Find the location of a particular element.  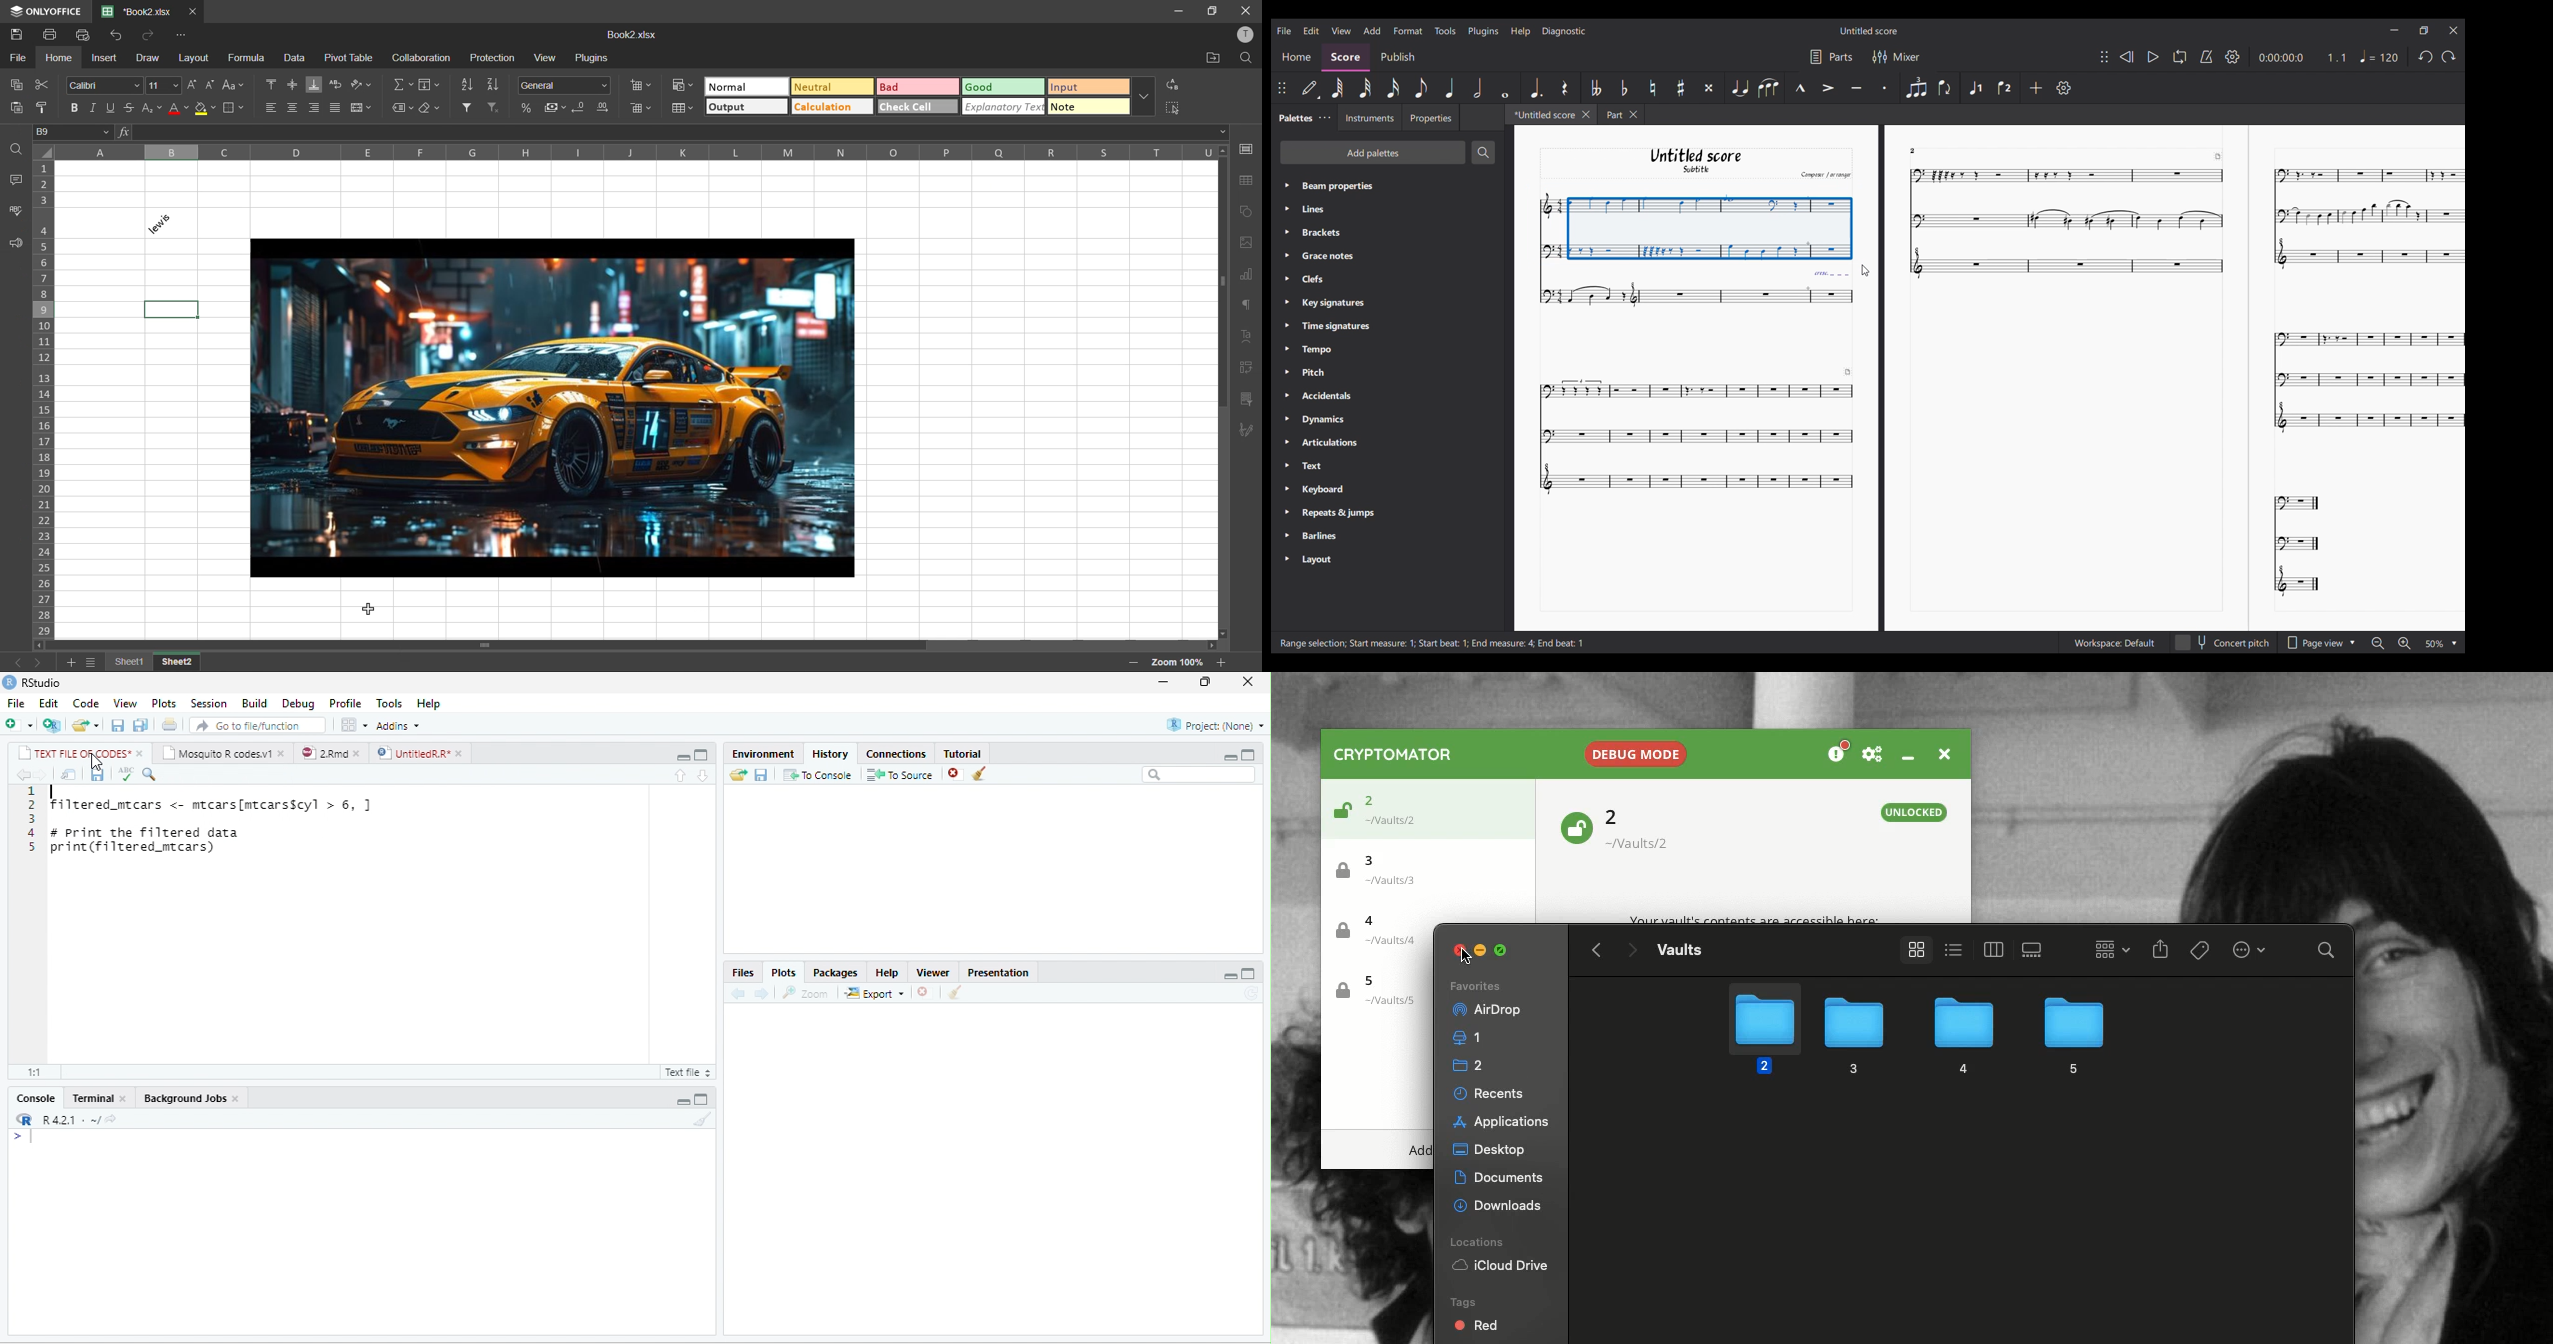

close is located at coordinates (125, 1097).